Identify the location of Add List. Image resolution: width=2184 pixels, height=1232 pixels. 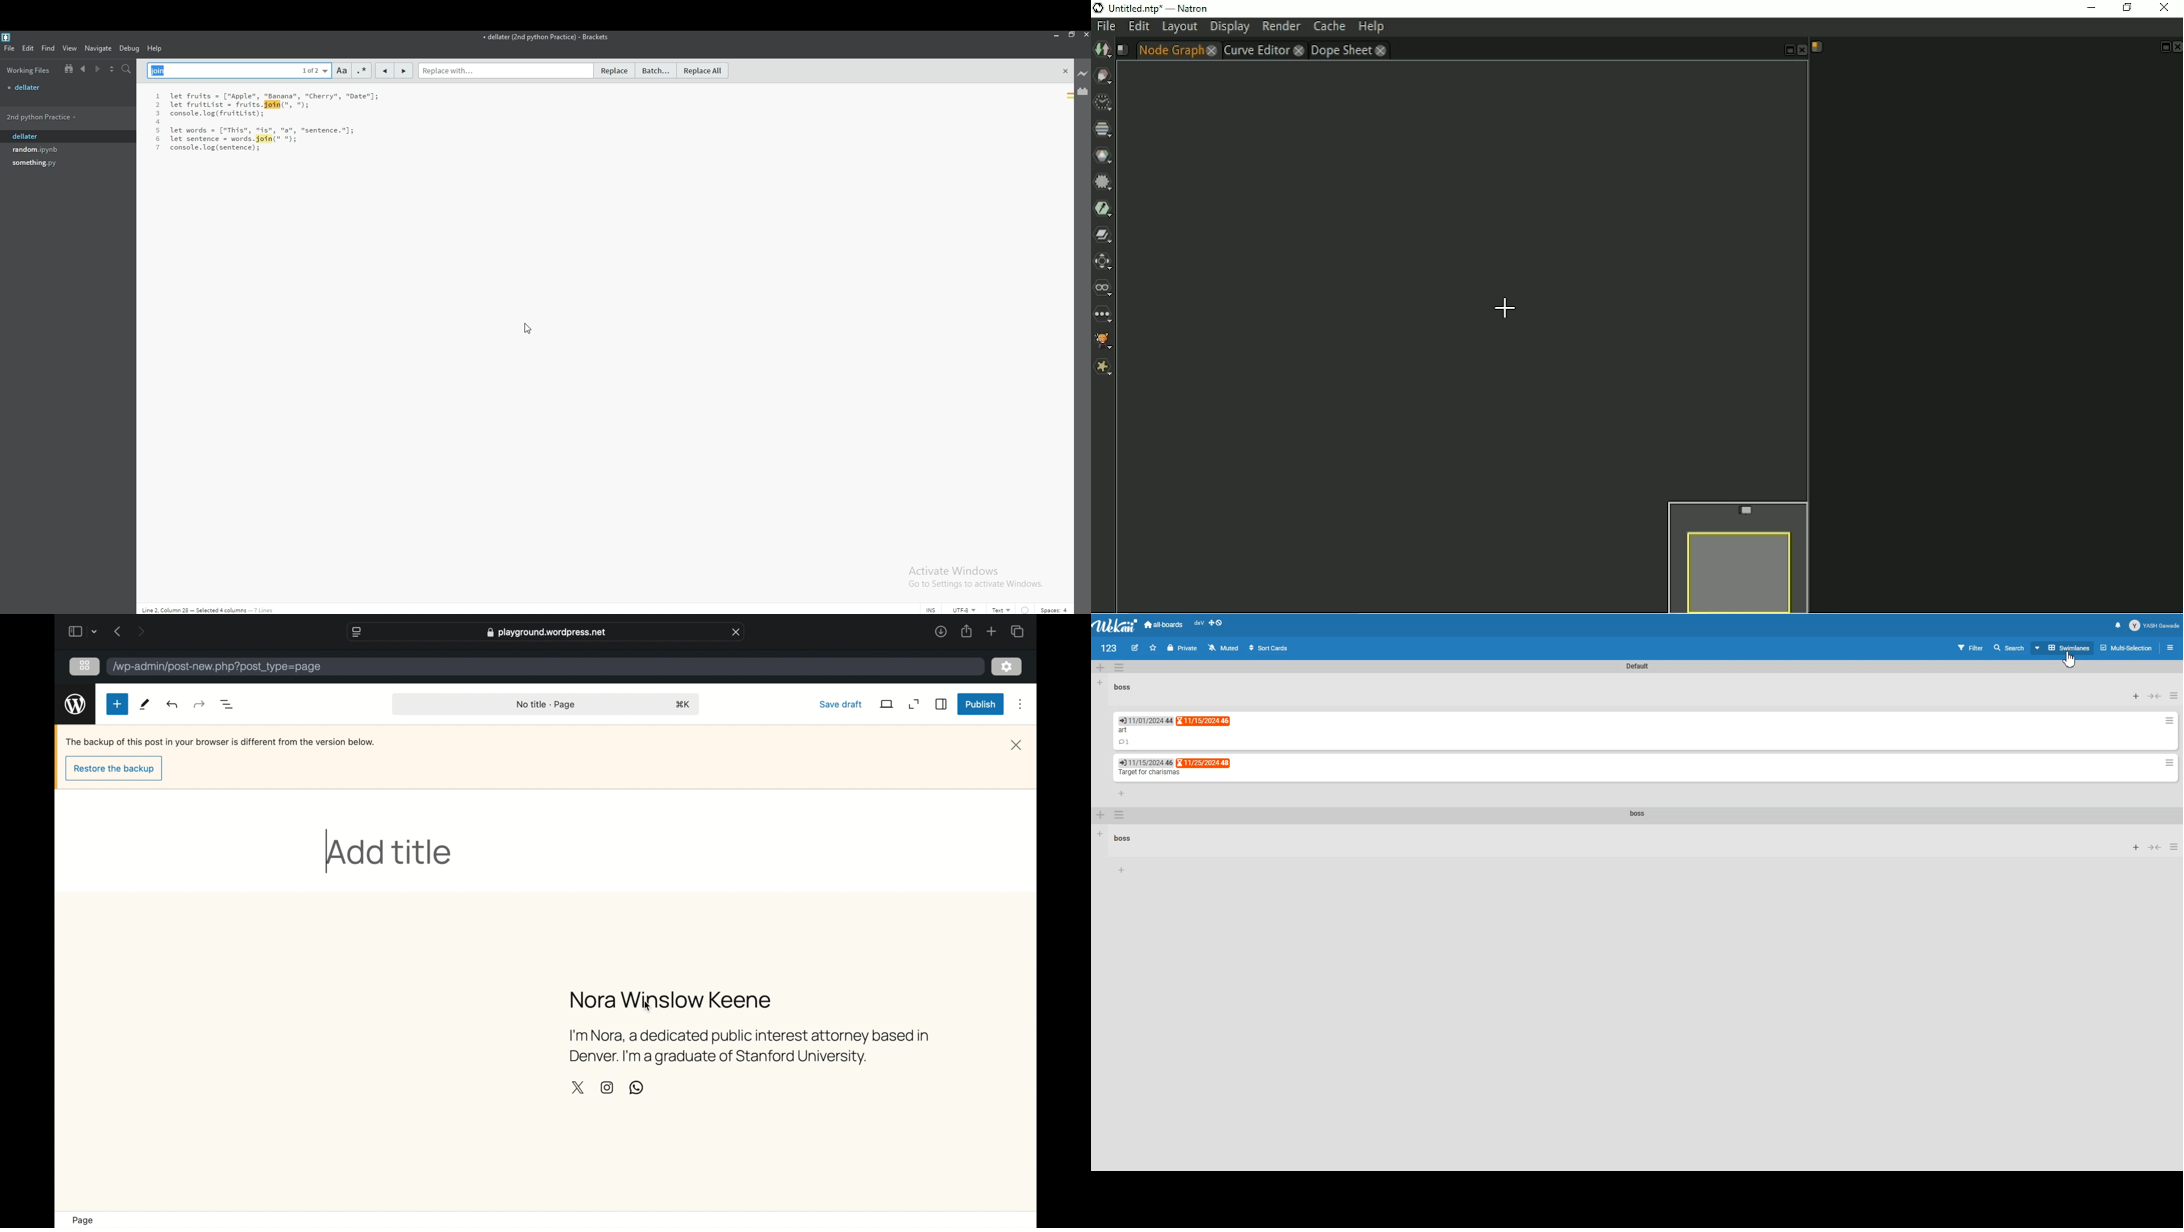
(1100, 682).